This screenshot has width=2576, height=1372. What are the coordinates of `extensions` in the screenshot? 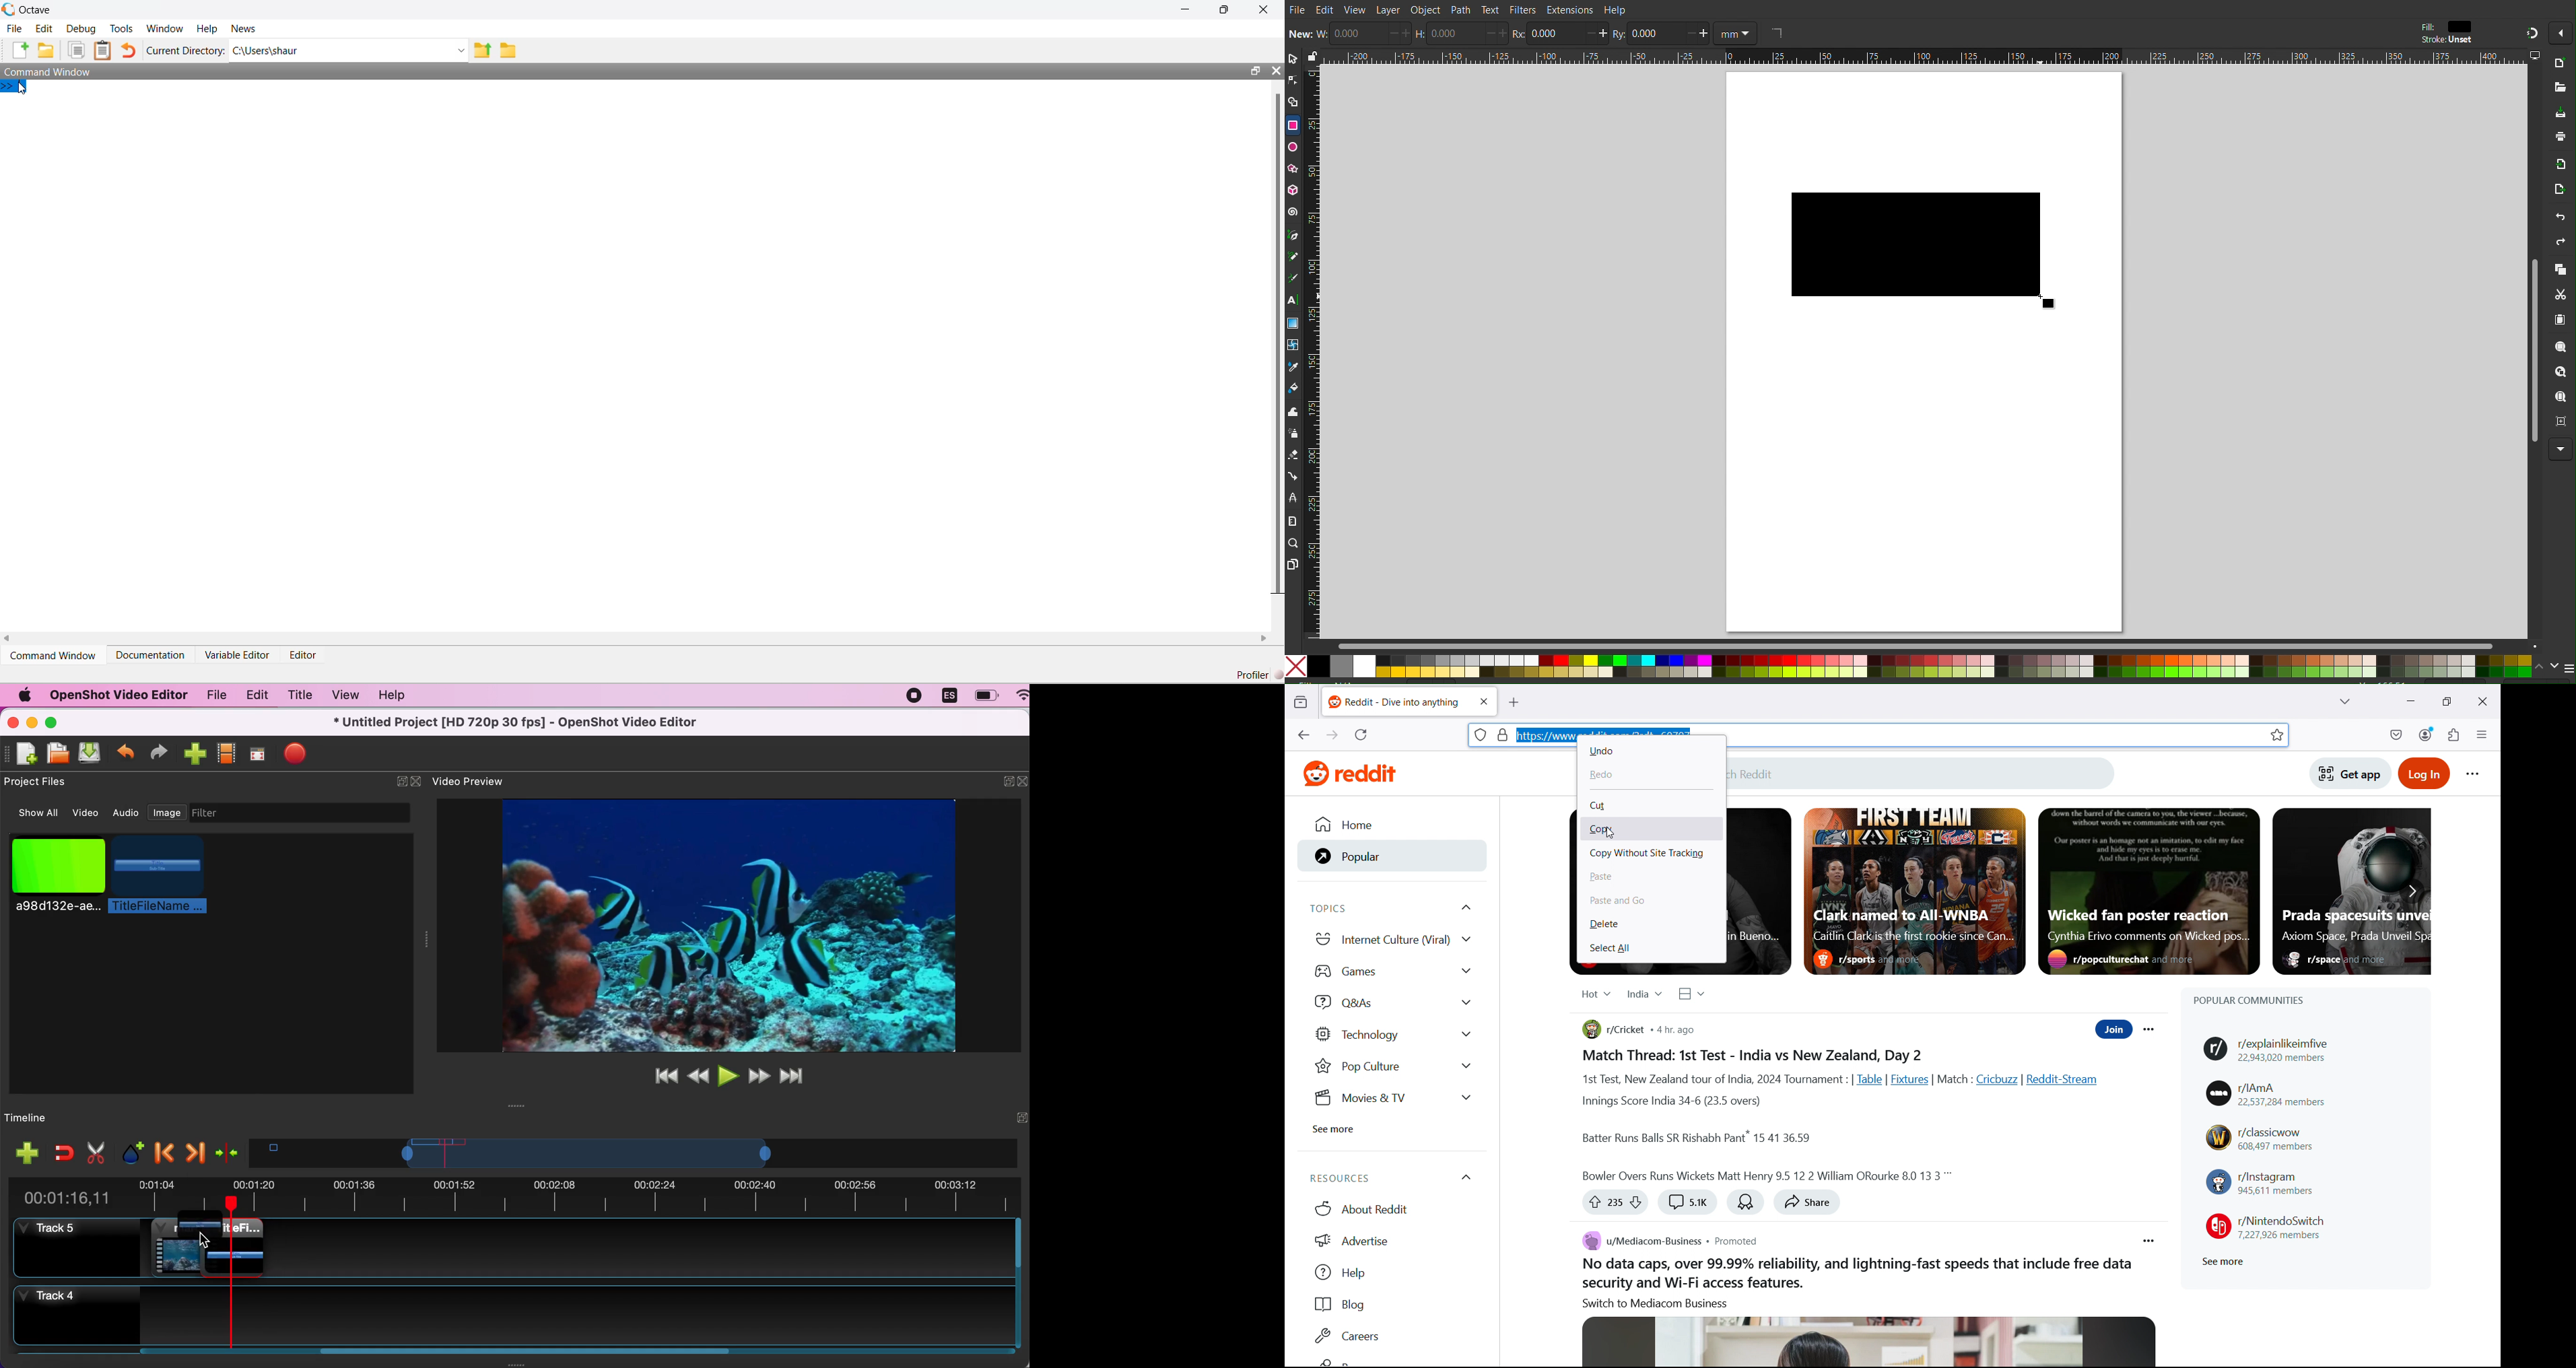 It's located at (2455, 733).